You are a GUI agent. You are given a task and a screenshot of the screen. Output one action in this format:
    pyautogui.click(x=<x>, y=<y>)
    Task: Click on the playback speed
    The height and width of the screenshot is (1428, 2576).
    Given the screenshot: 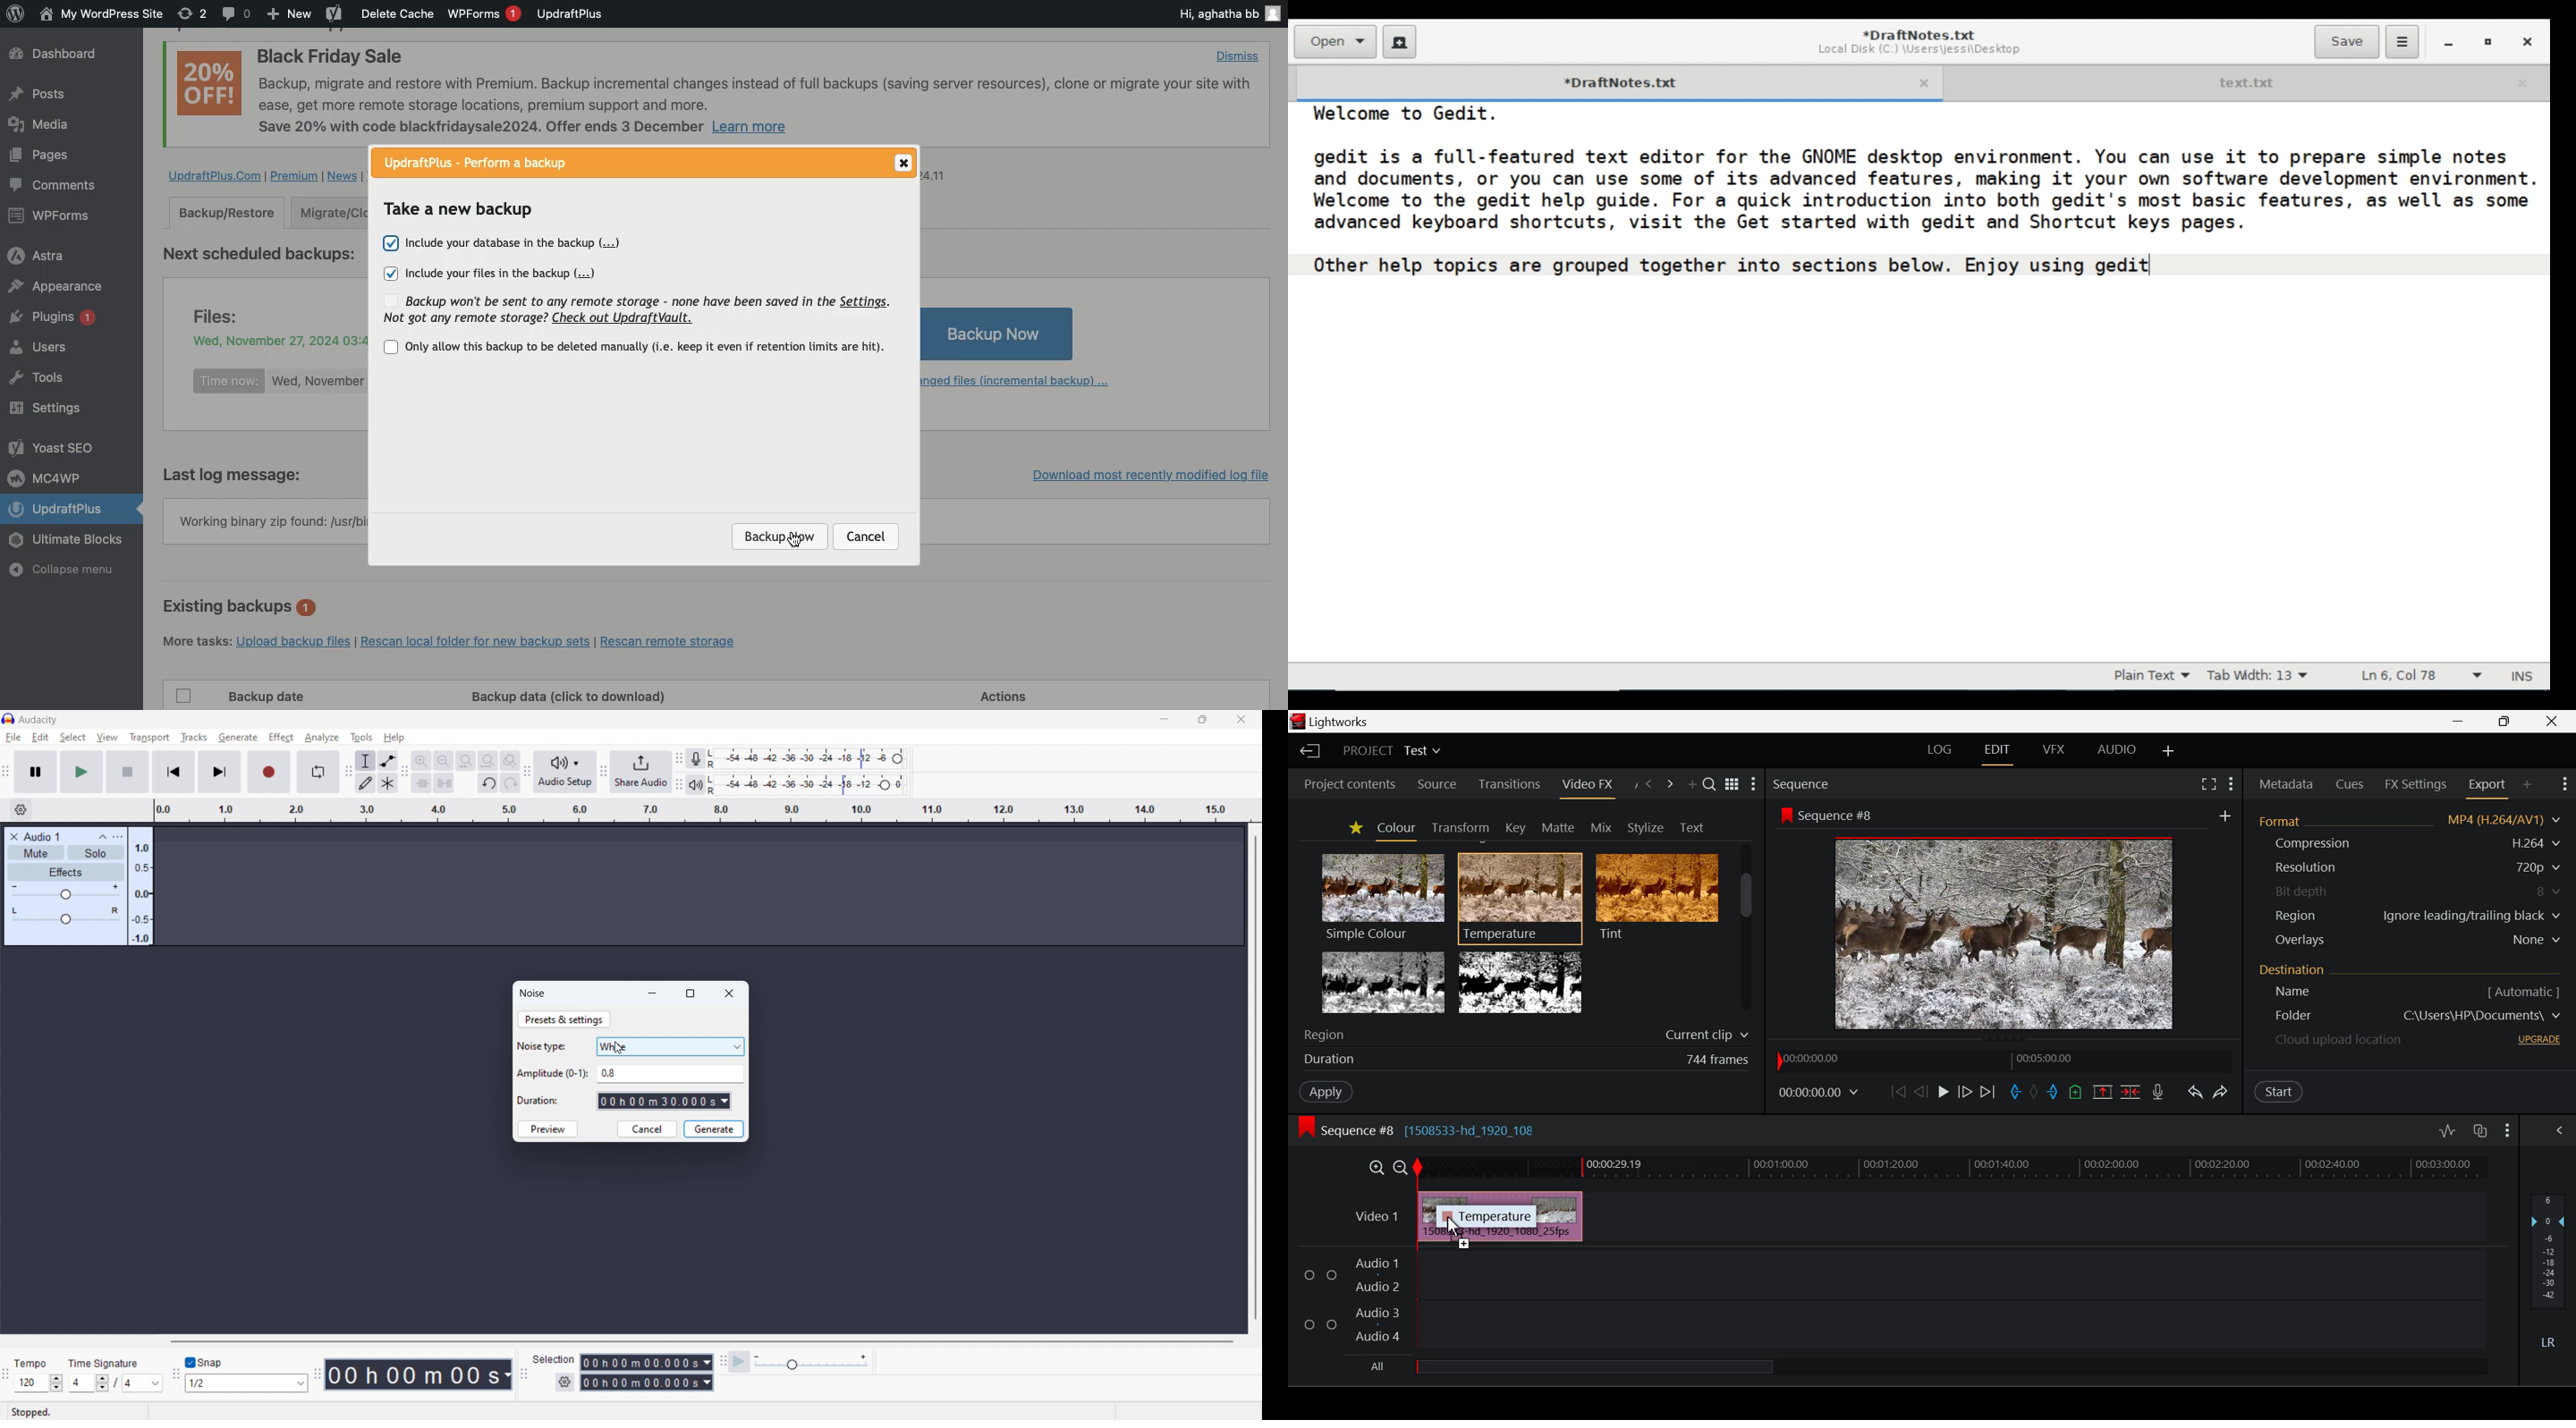 What is the action you would take?
    pyautogui.click(x=811, y=1363)
    